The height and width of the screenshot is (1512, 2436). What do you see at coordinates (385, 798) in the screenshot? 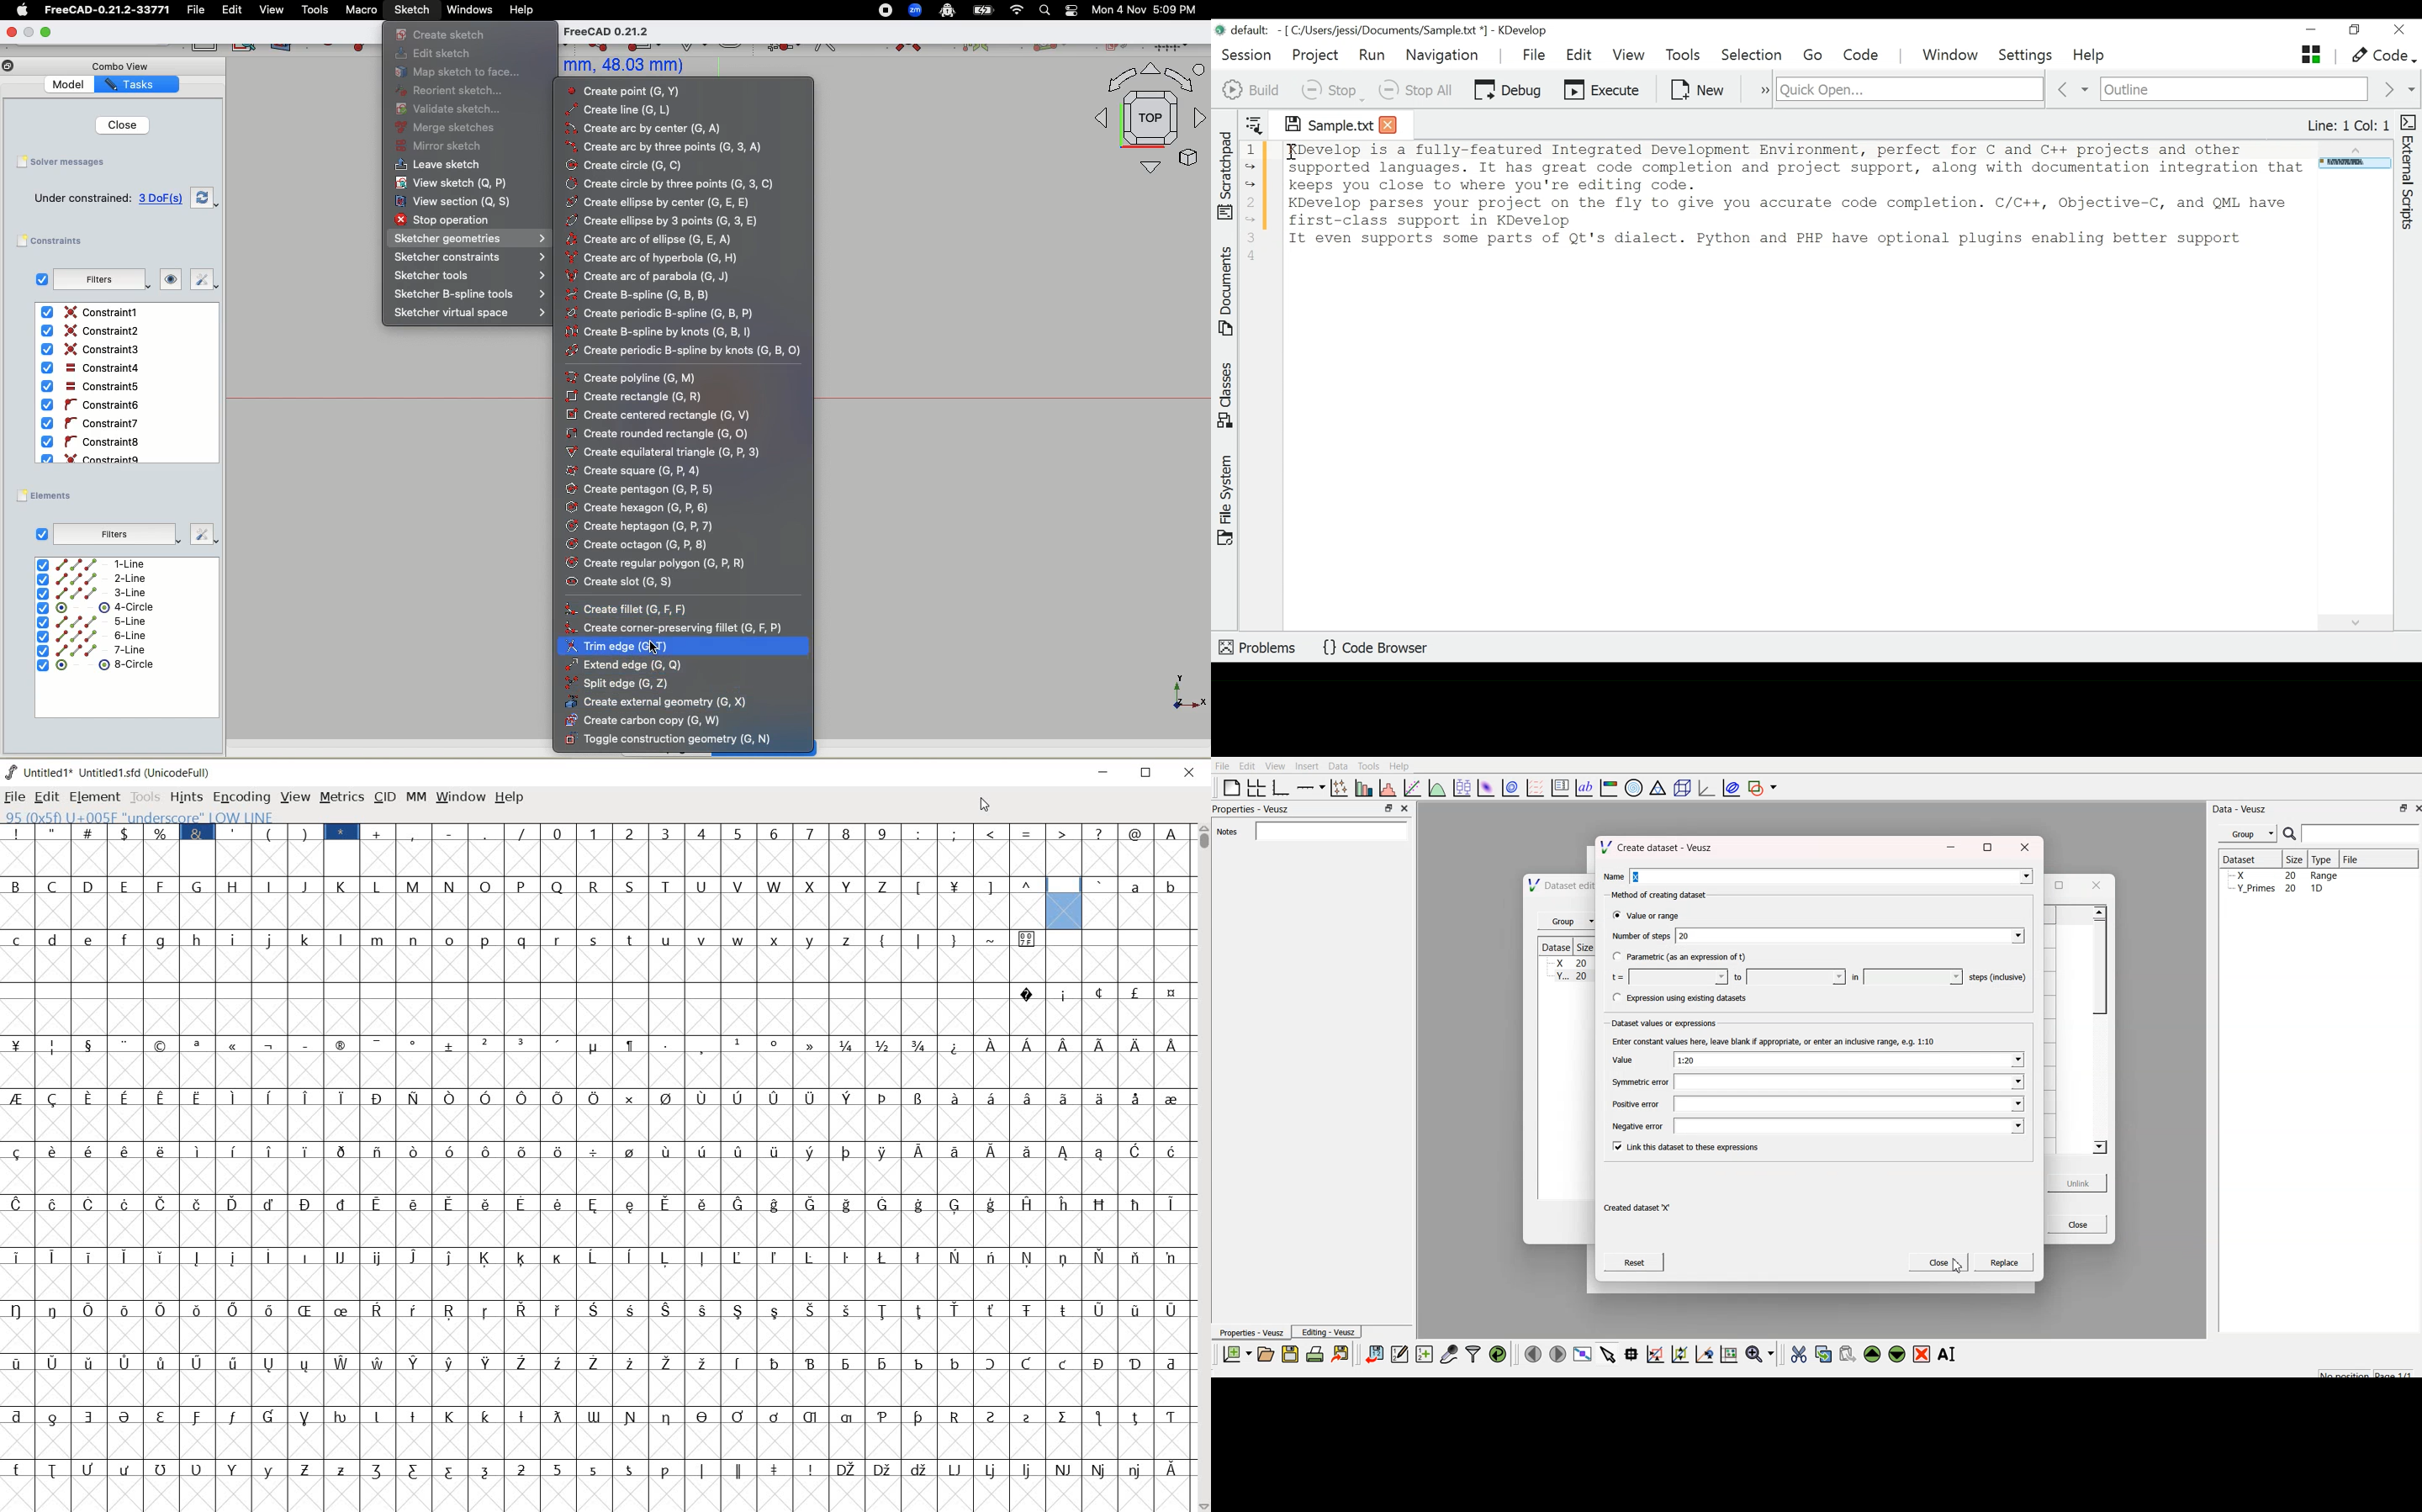
I see `CID` at bounding box center [385, 798].